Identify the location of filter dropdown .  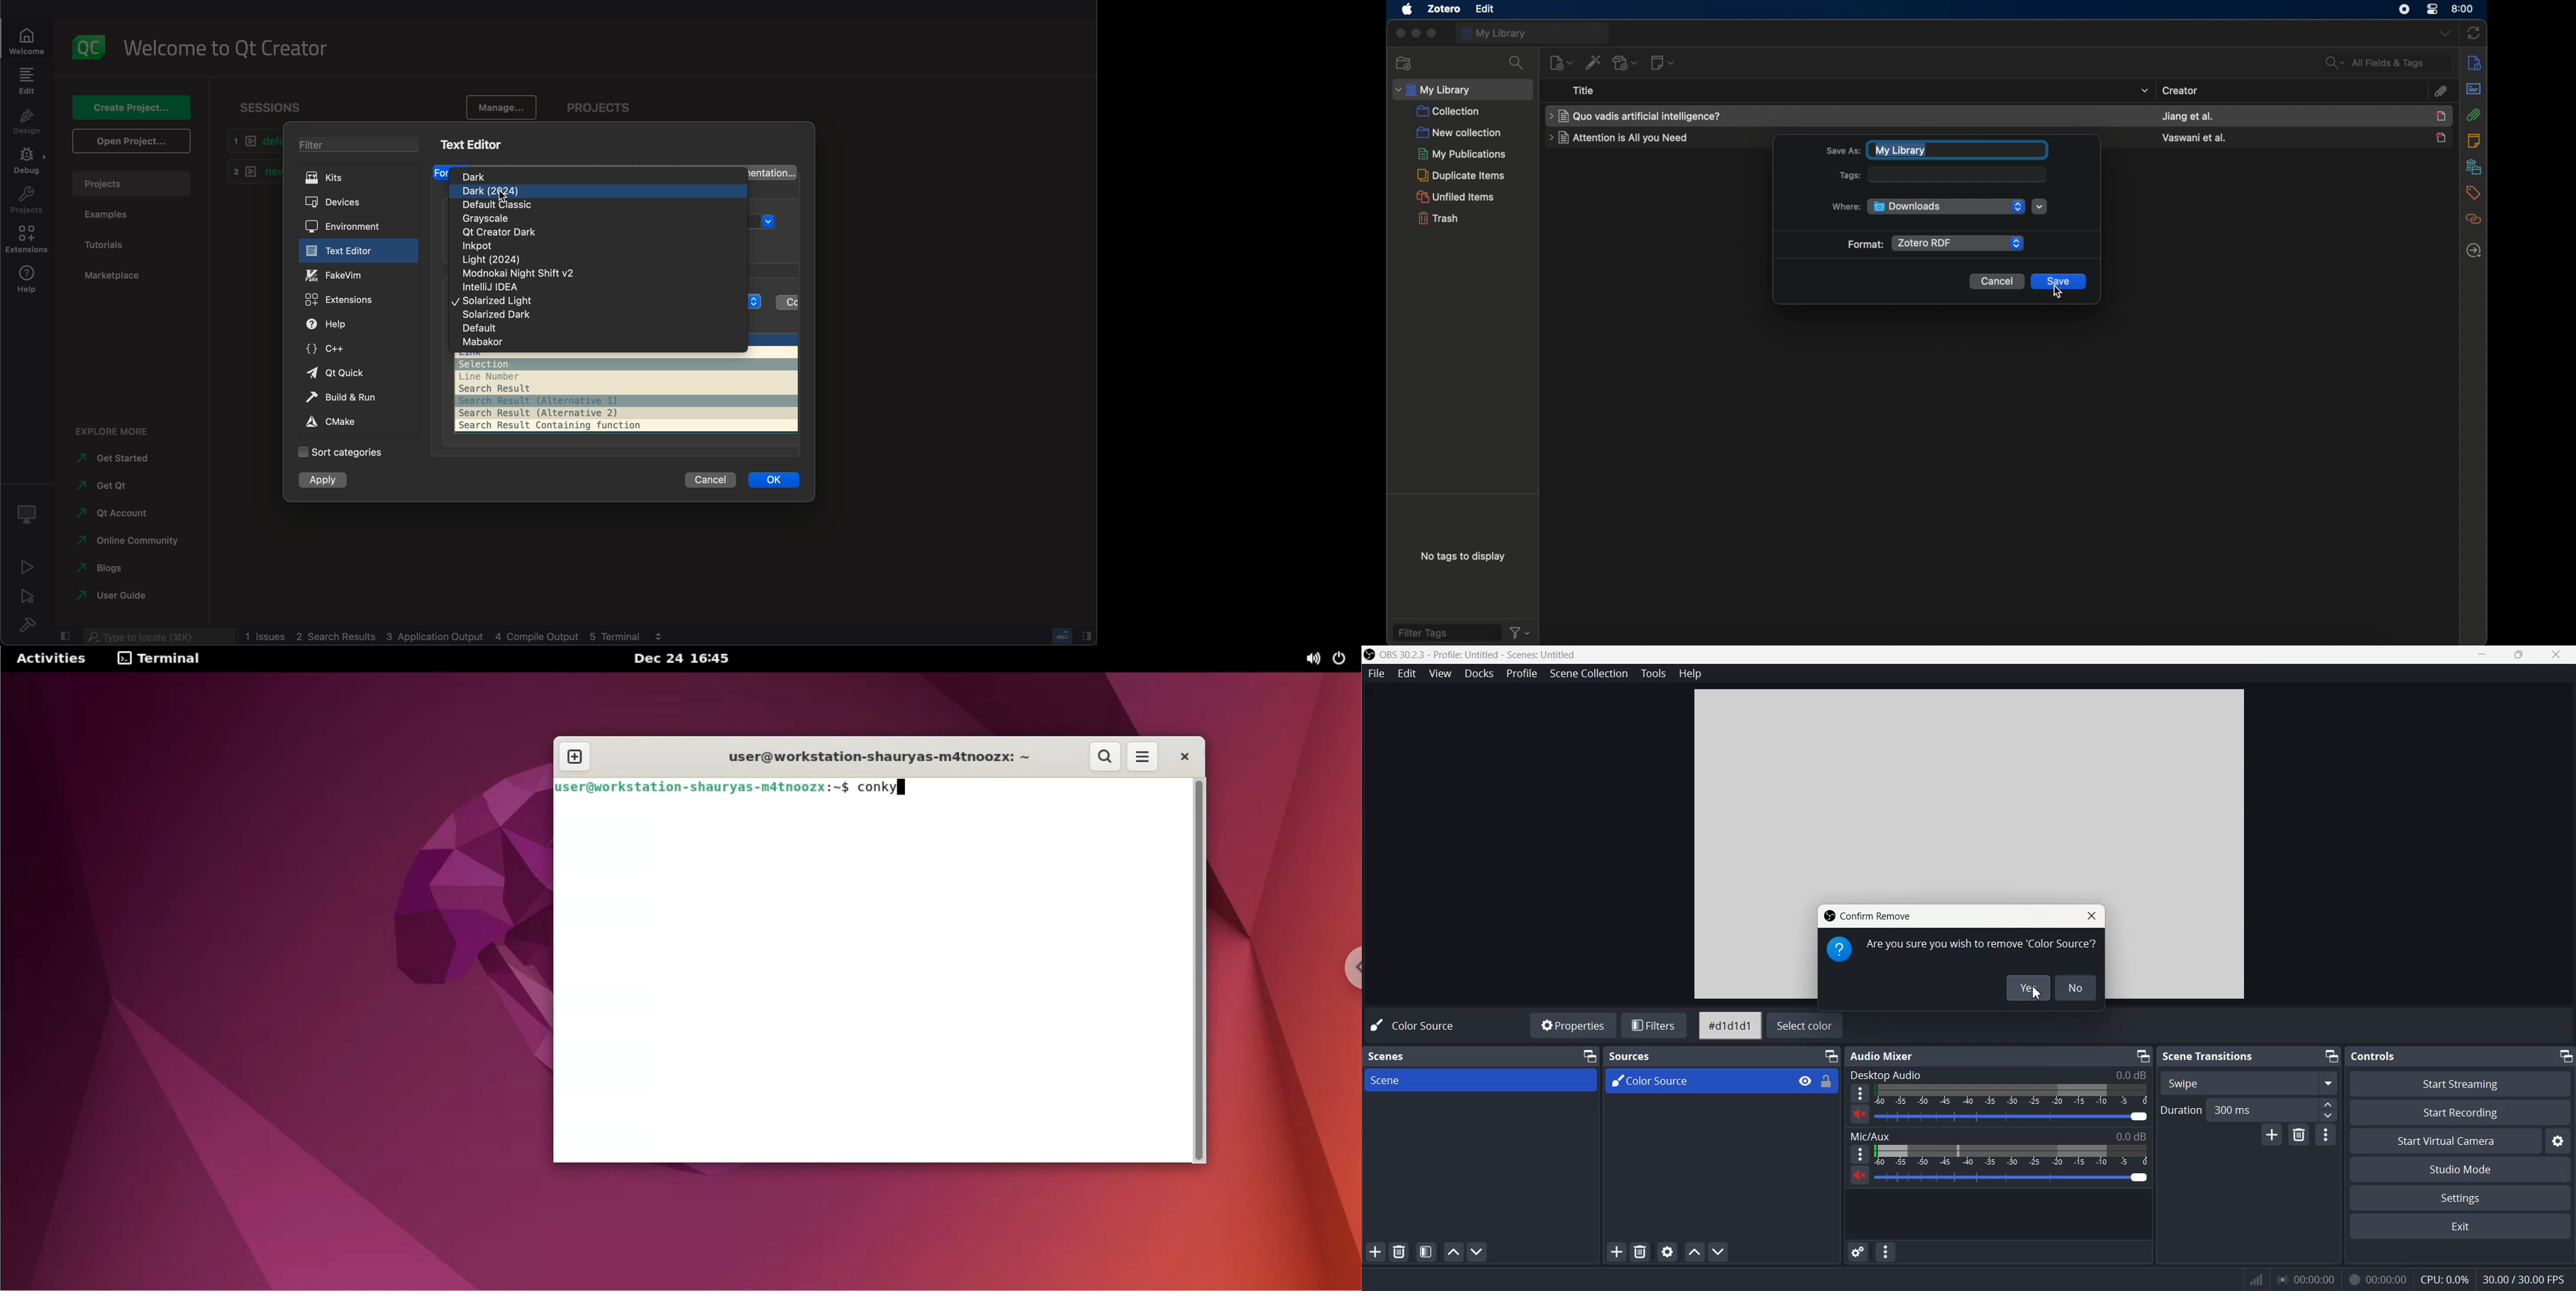
(1521, 632).